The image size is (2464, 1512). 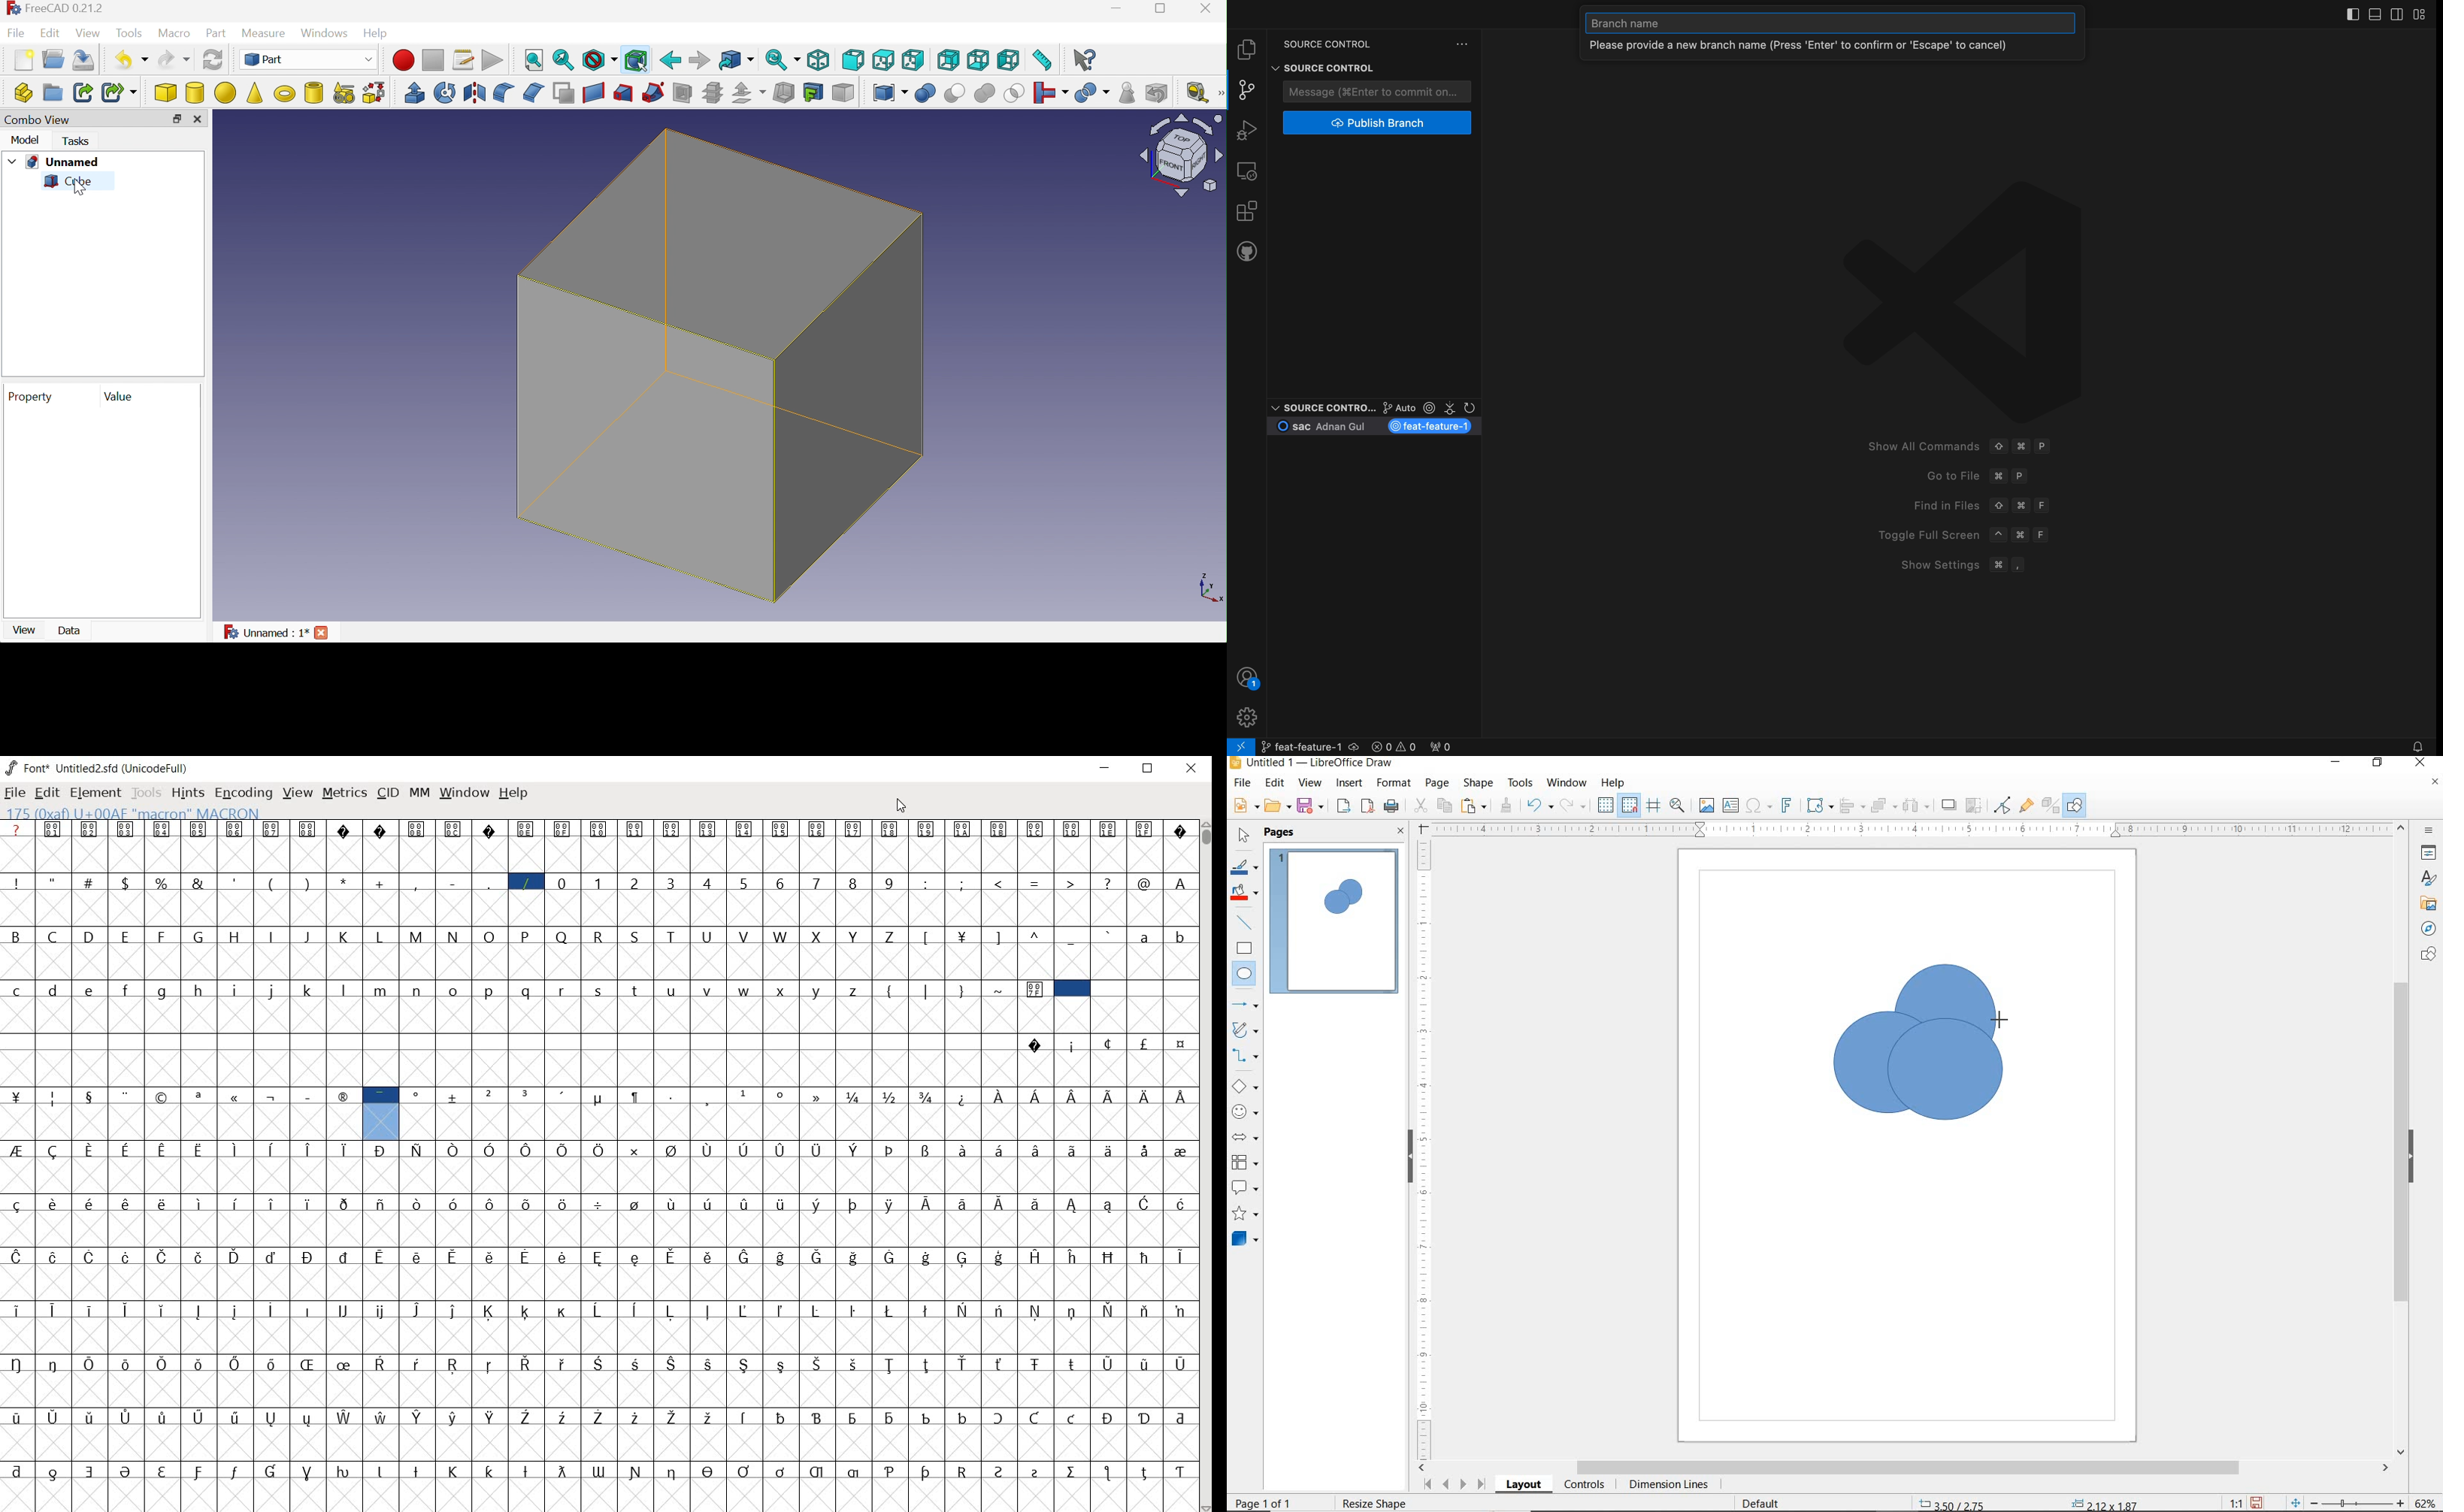 What do you see at coordinates (1244, 950) in the screenshot?
I see `RECTANGLE` at bounding box center [1244, 950].